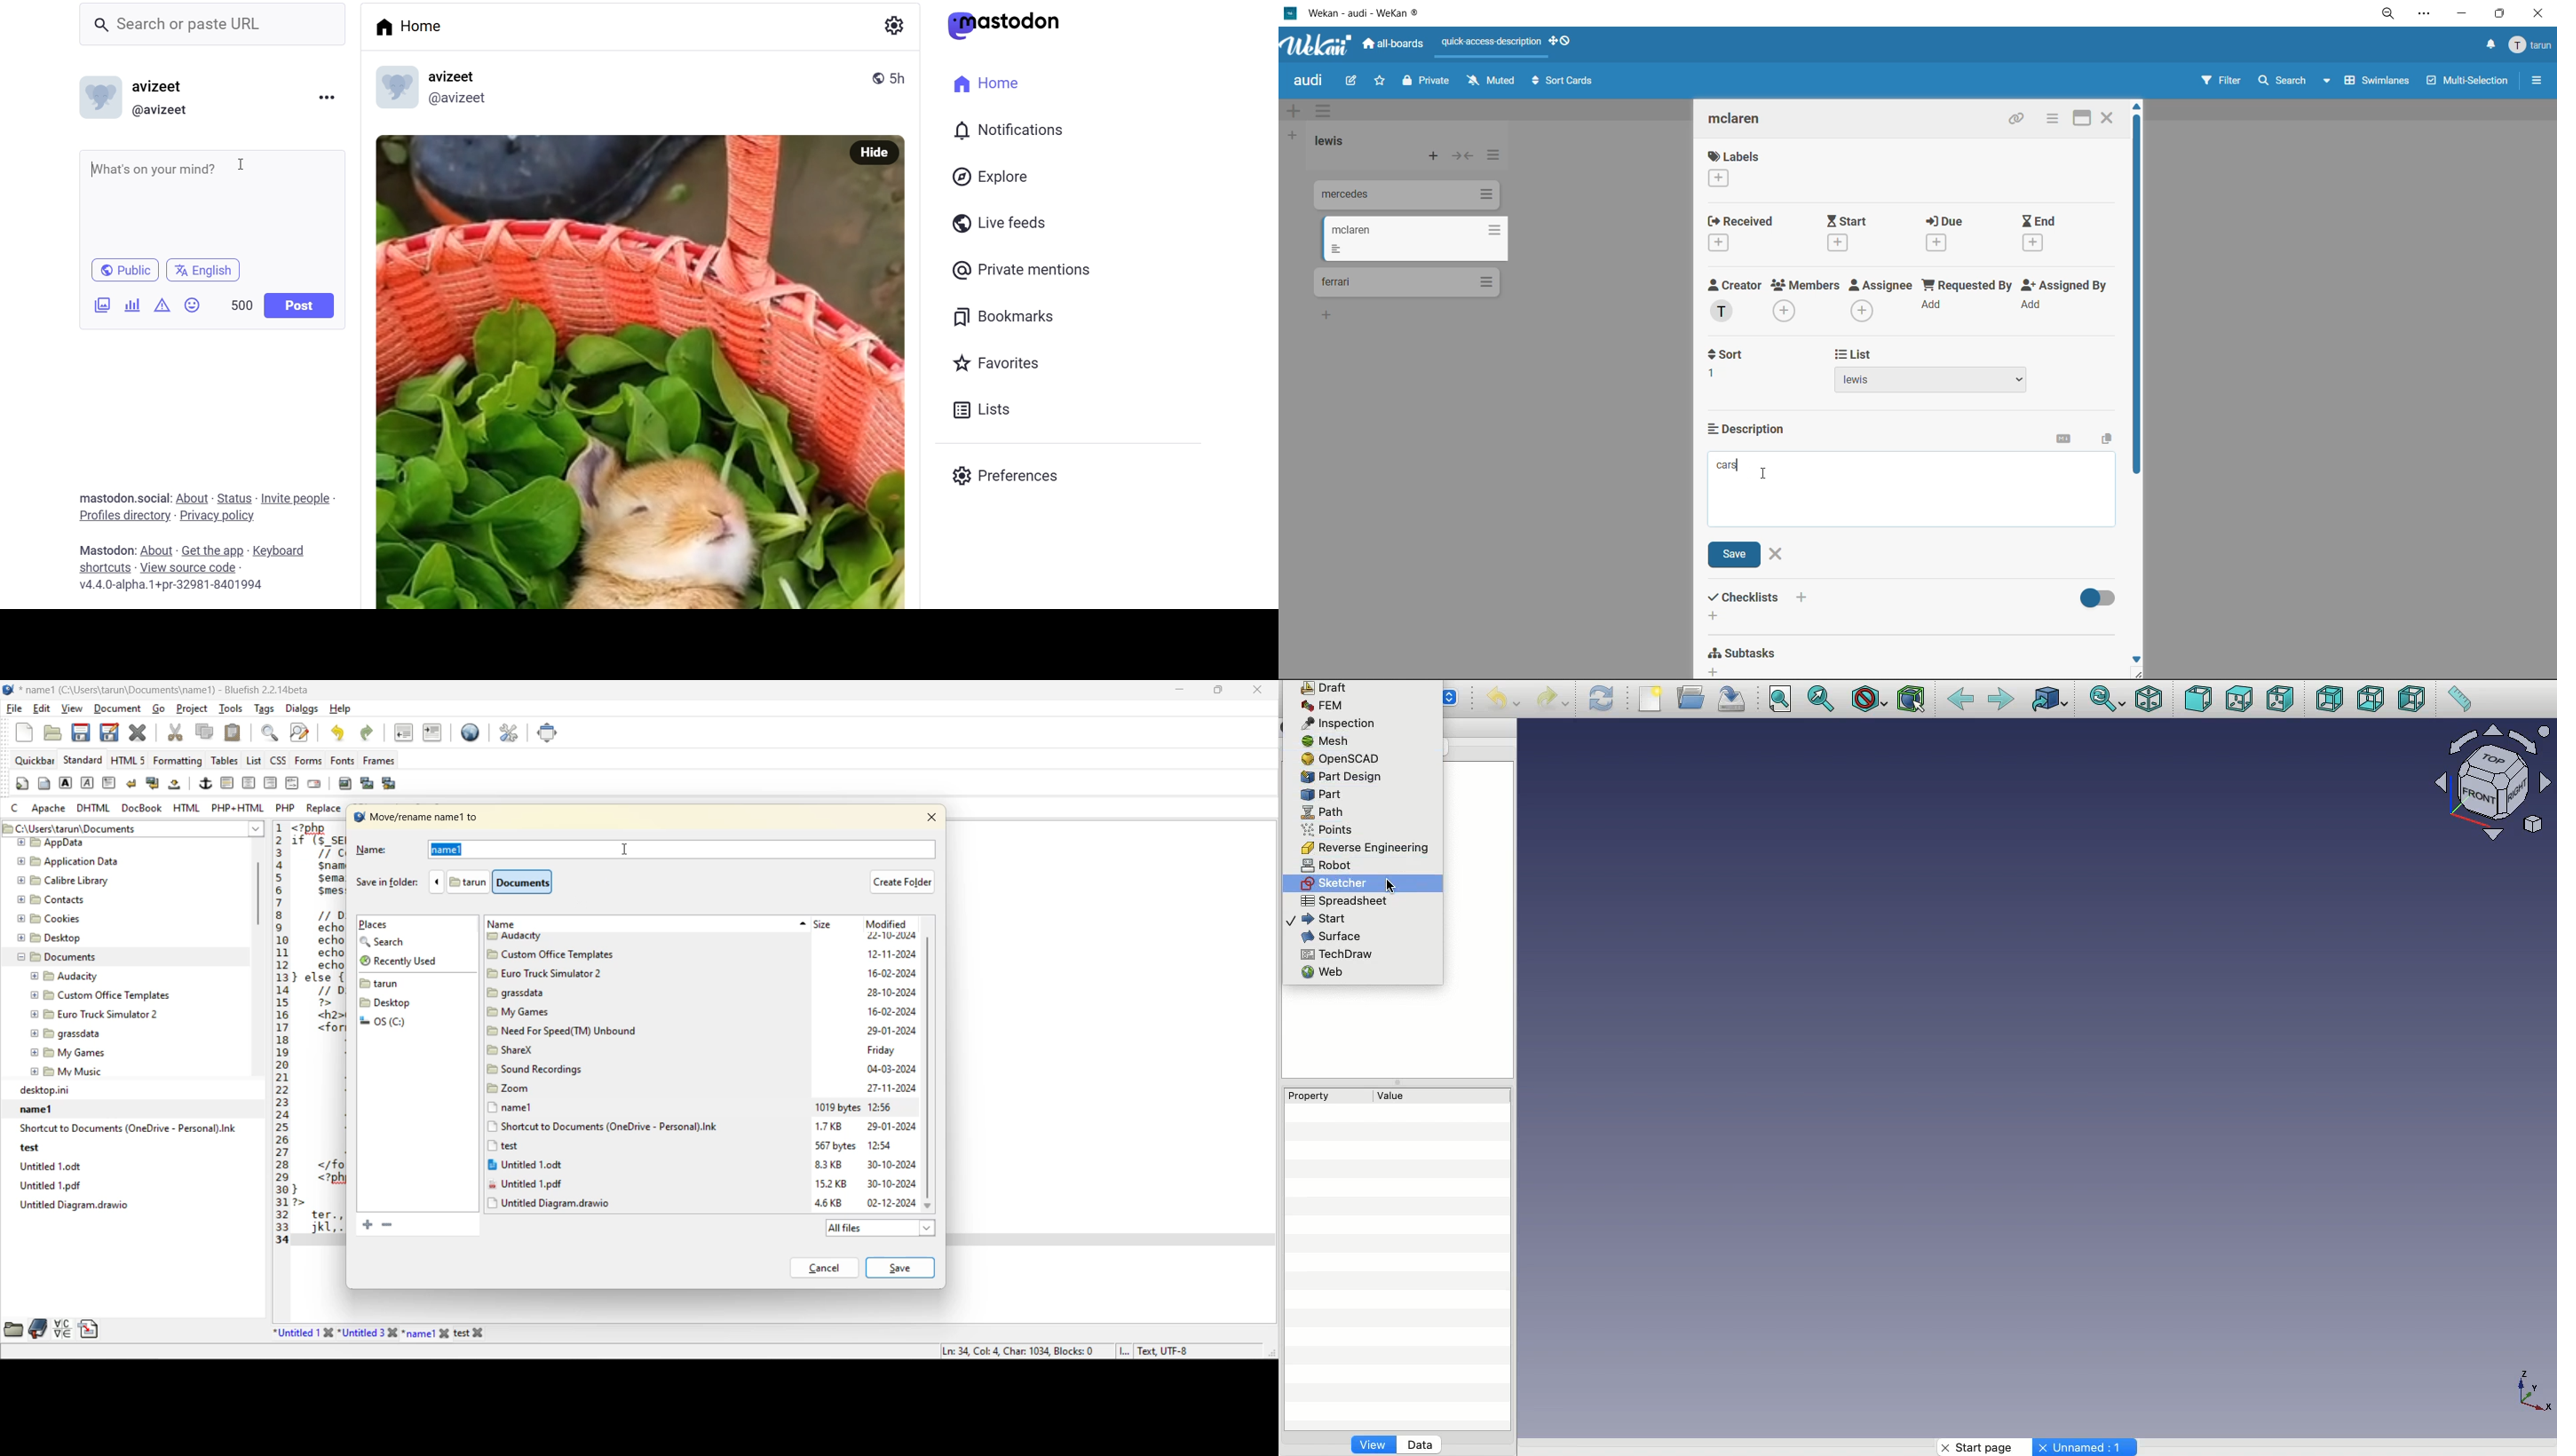 The width and height of the screenshot is (2576, 1456). Describe the element at coordinates (236, 733) in the screenshot. I see `paste` at that location.